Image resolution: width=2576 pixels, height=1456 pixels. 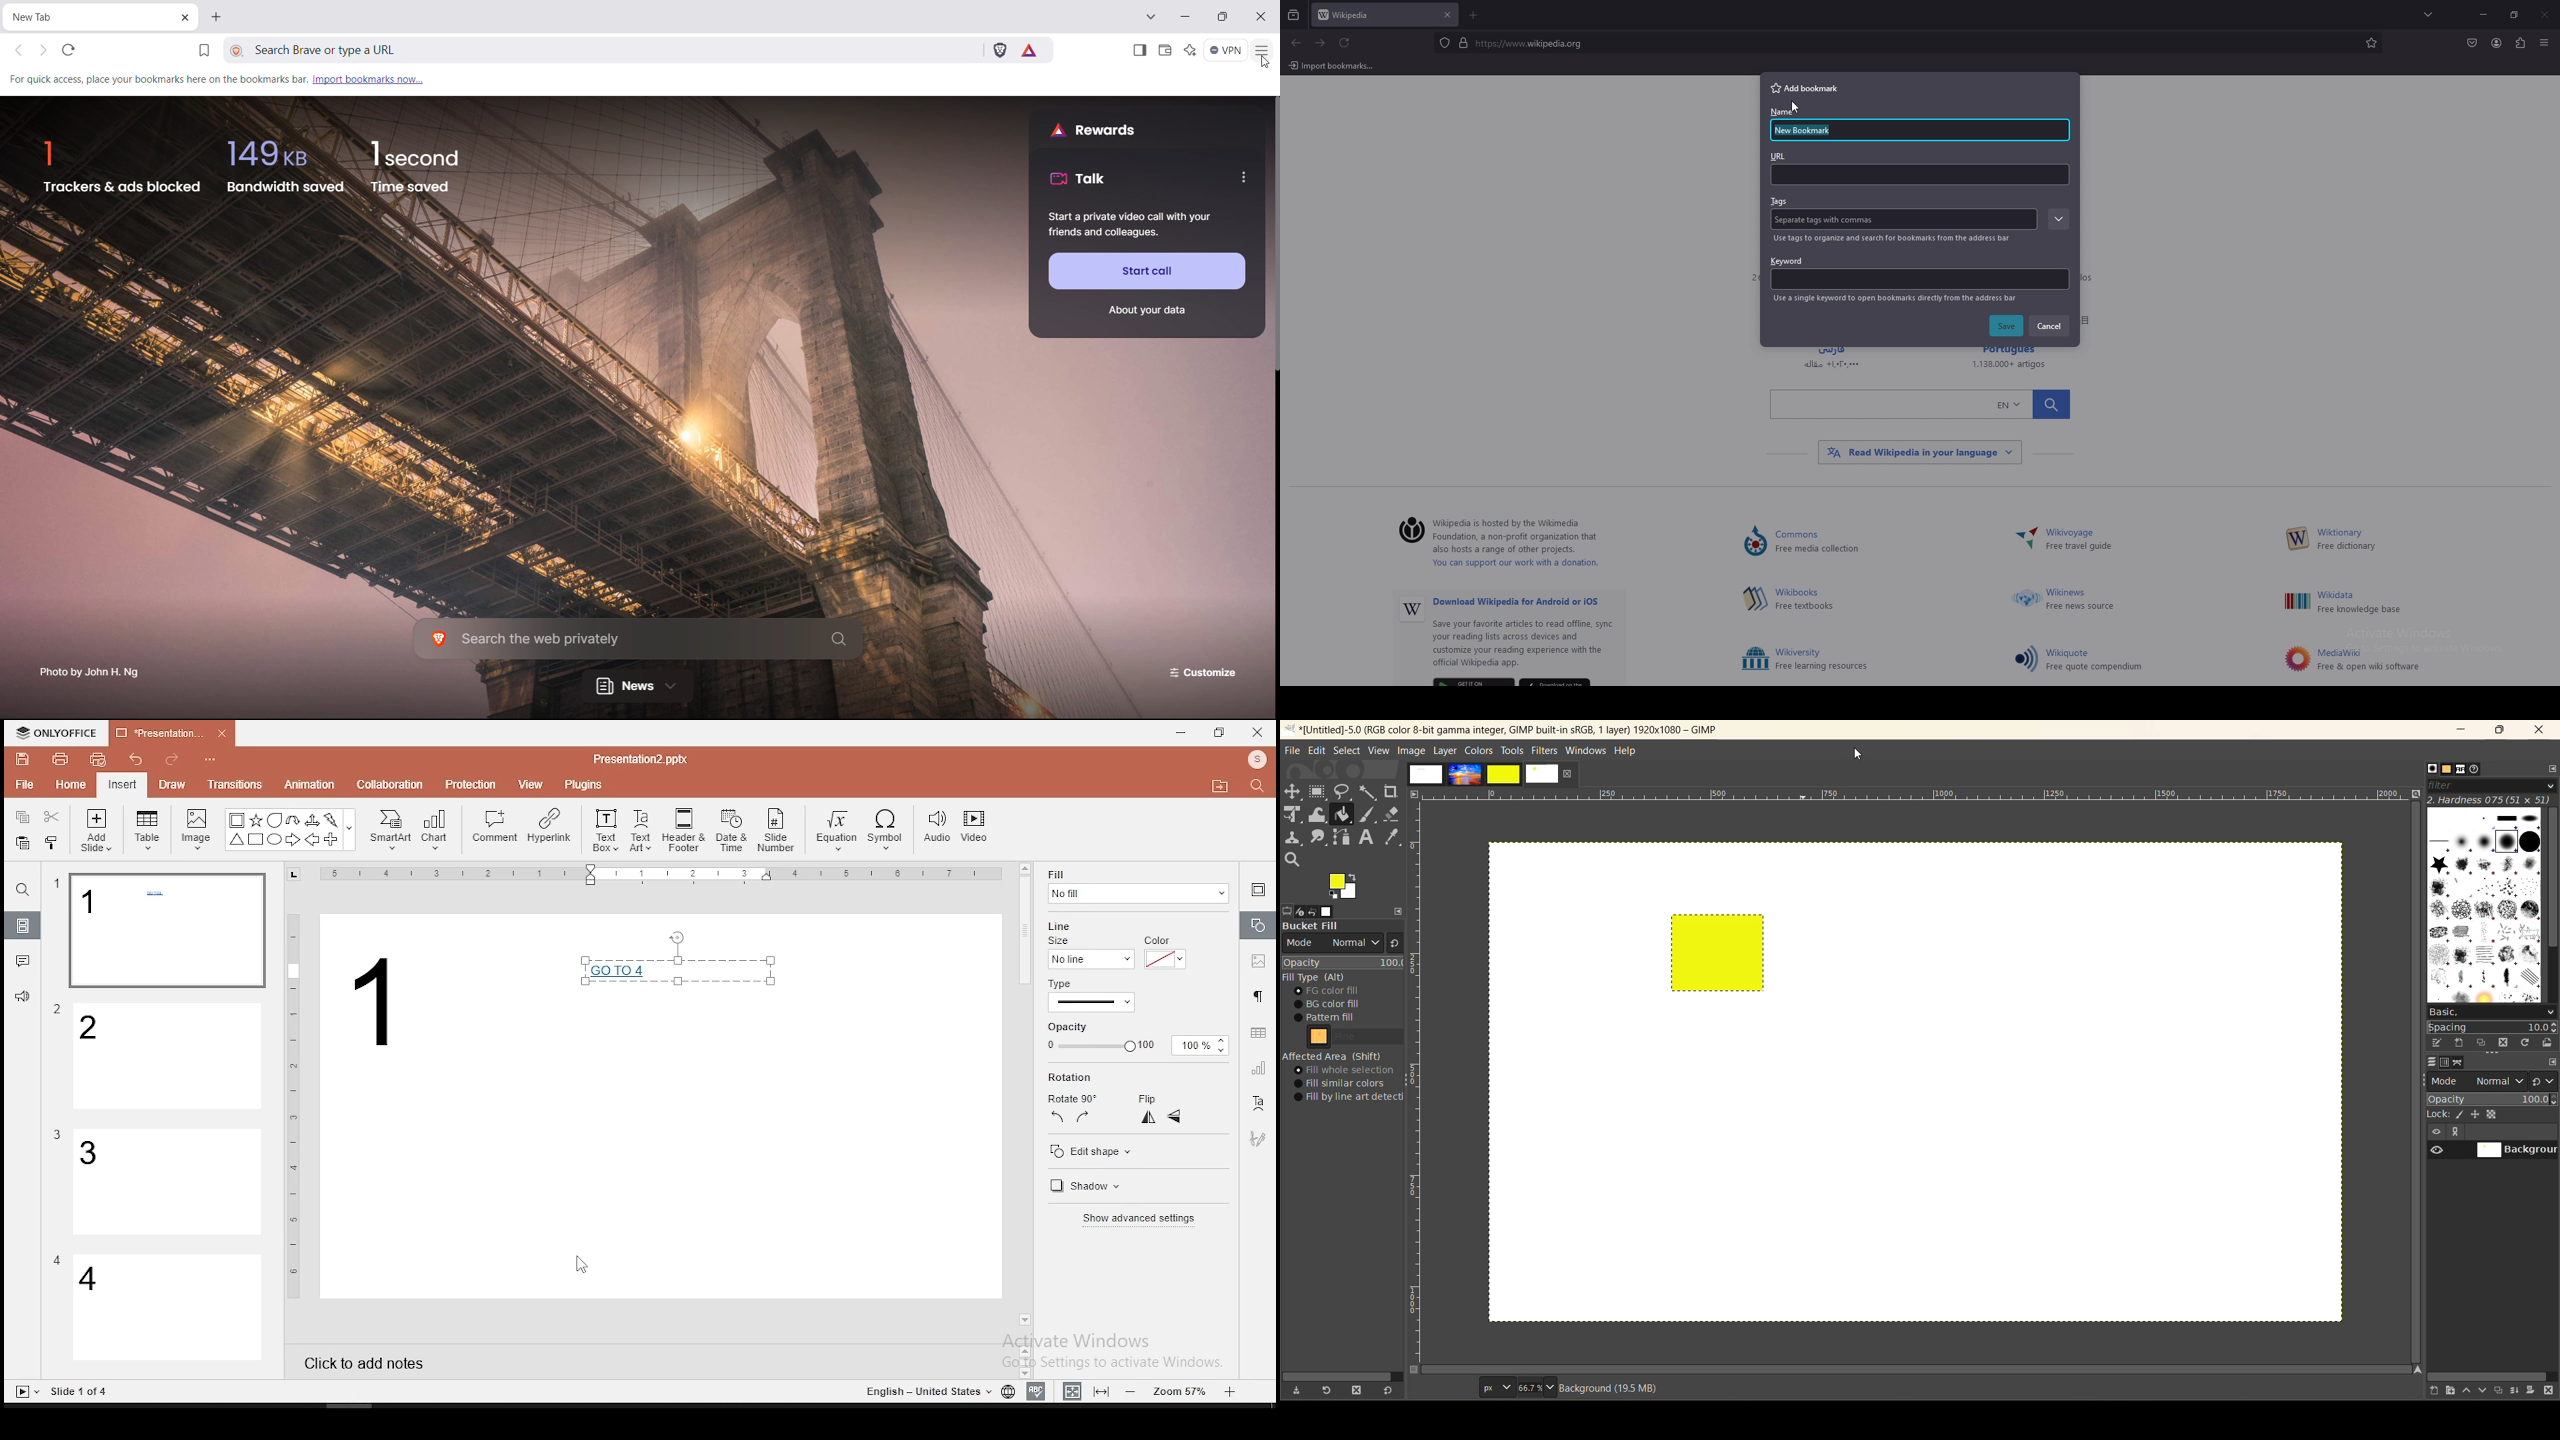 What do you see at coordinates (388, 830) in the screenshot?
I see `smart` at bounding box center [388, 830].